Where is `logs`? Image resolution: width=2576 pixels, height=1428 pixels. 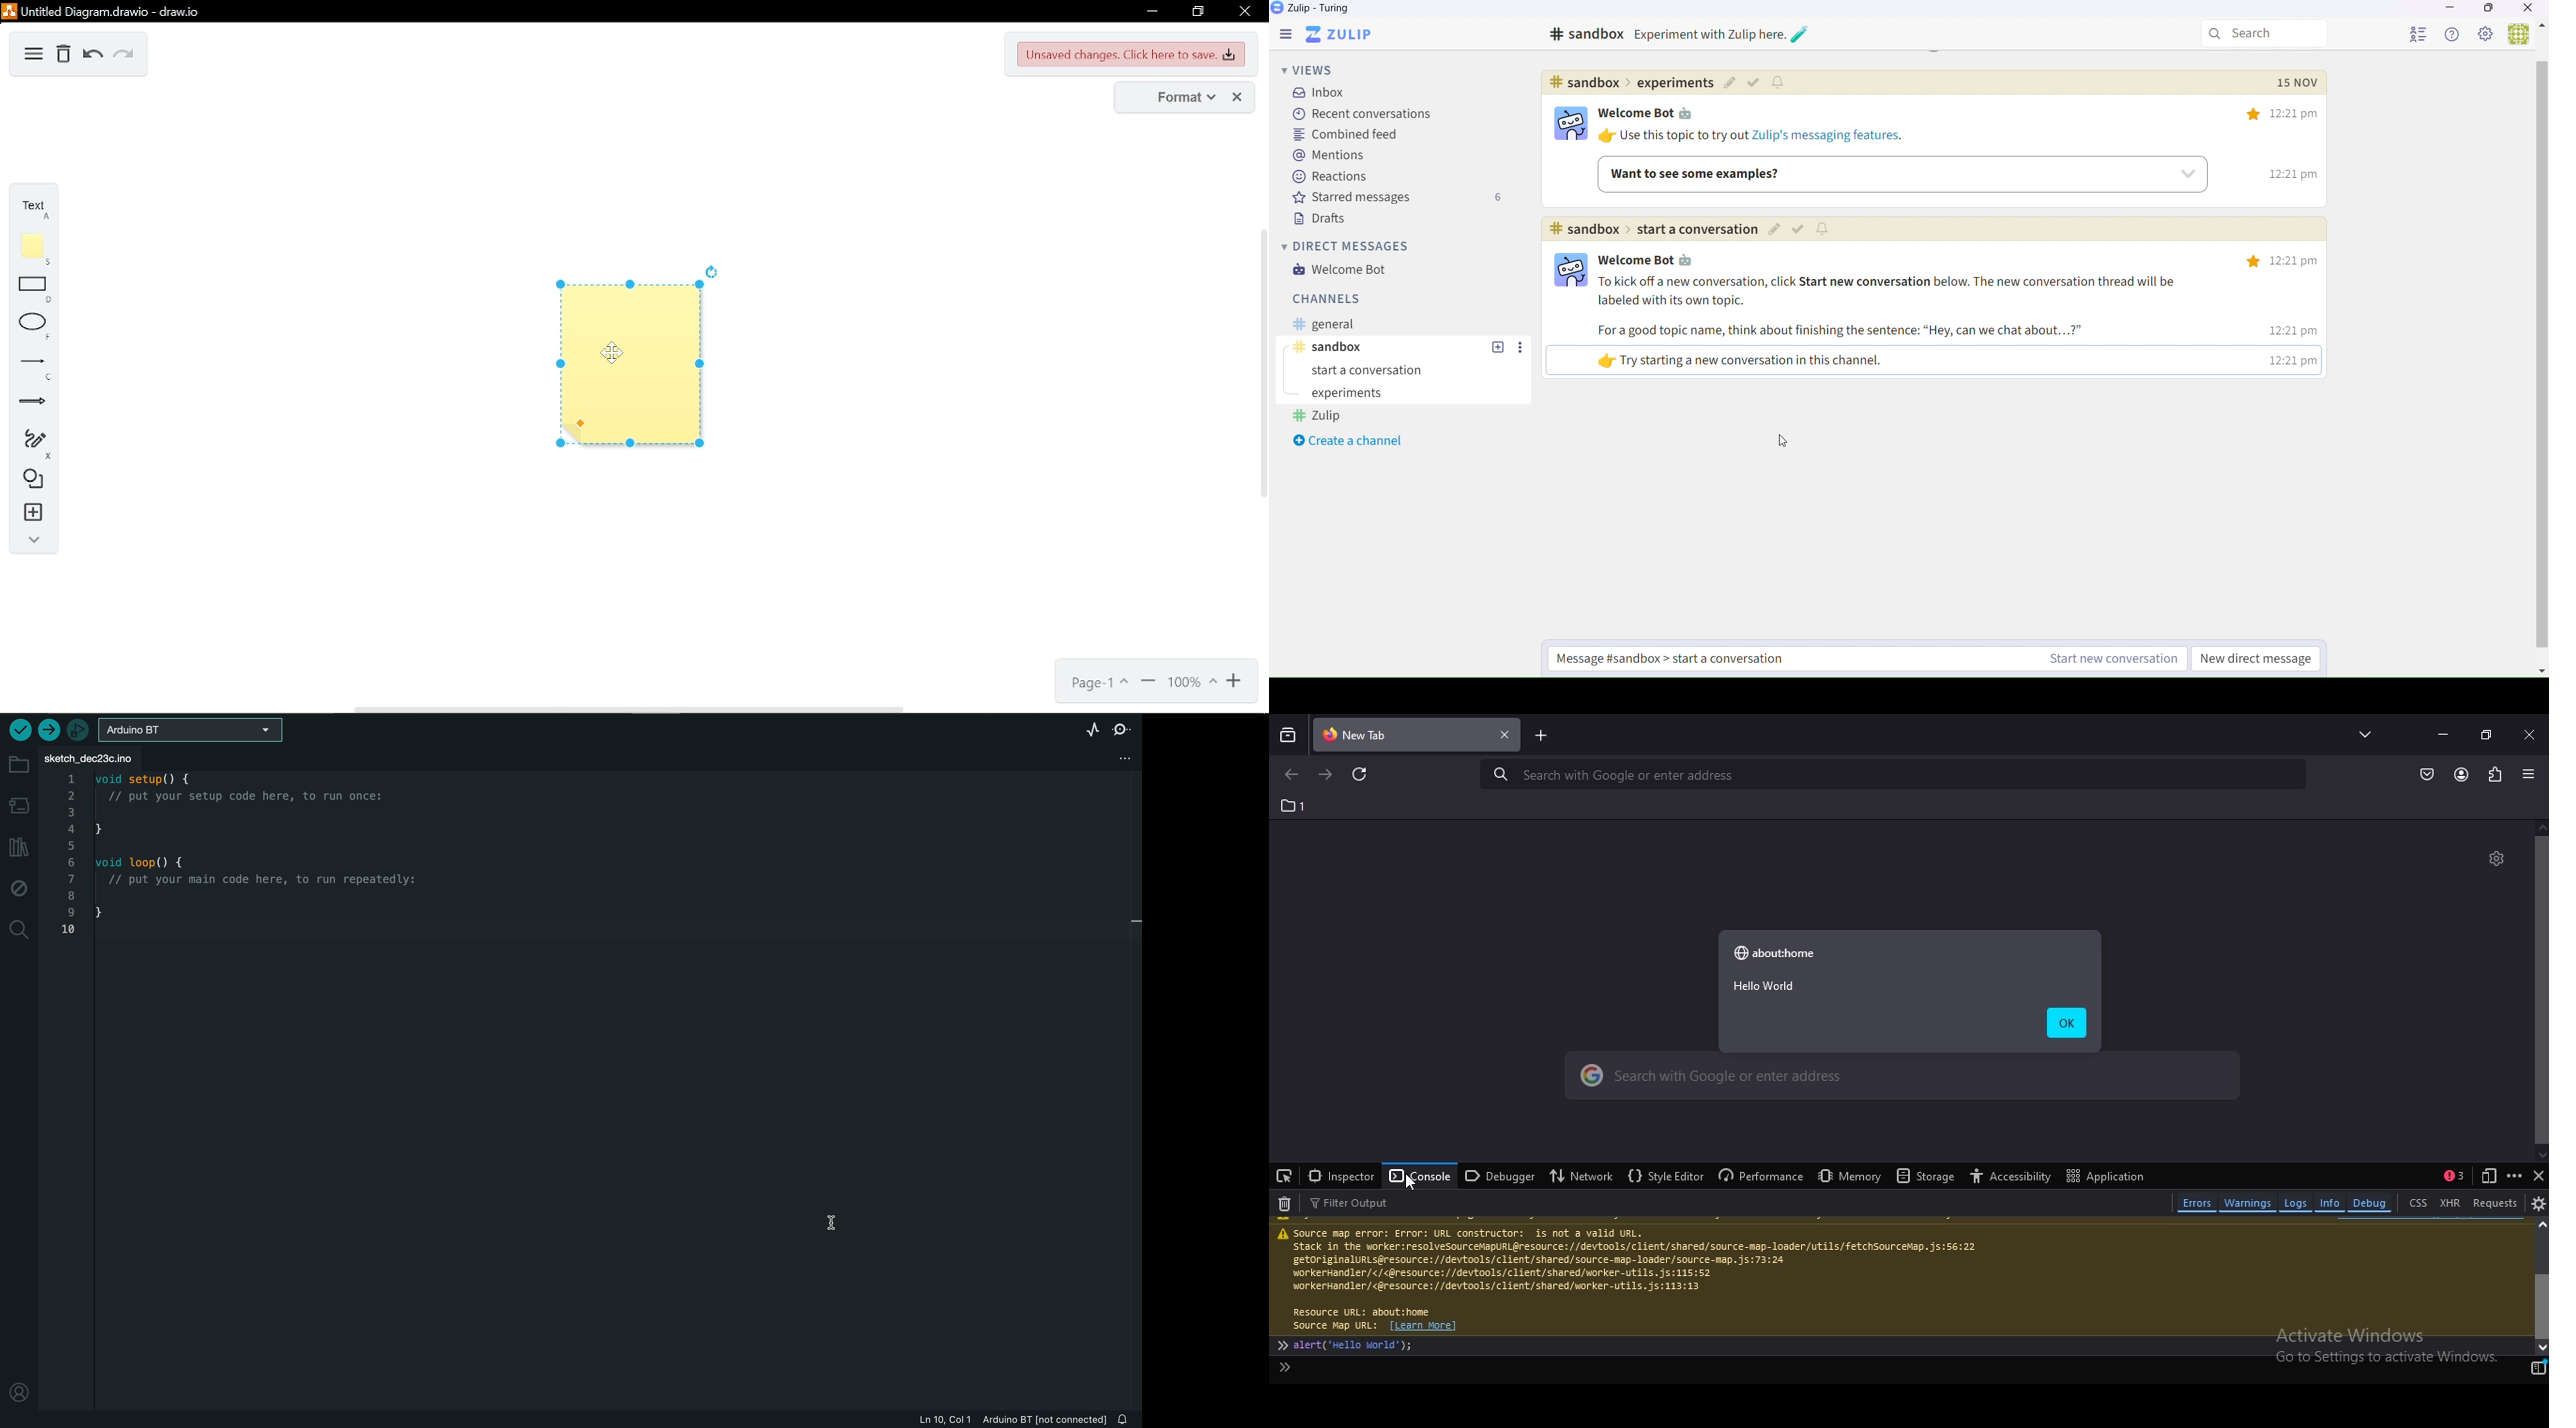
logs is located at coordinates (2297, 1203).